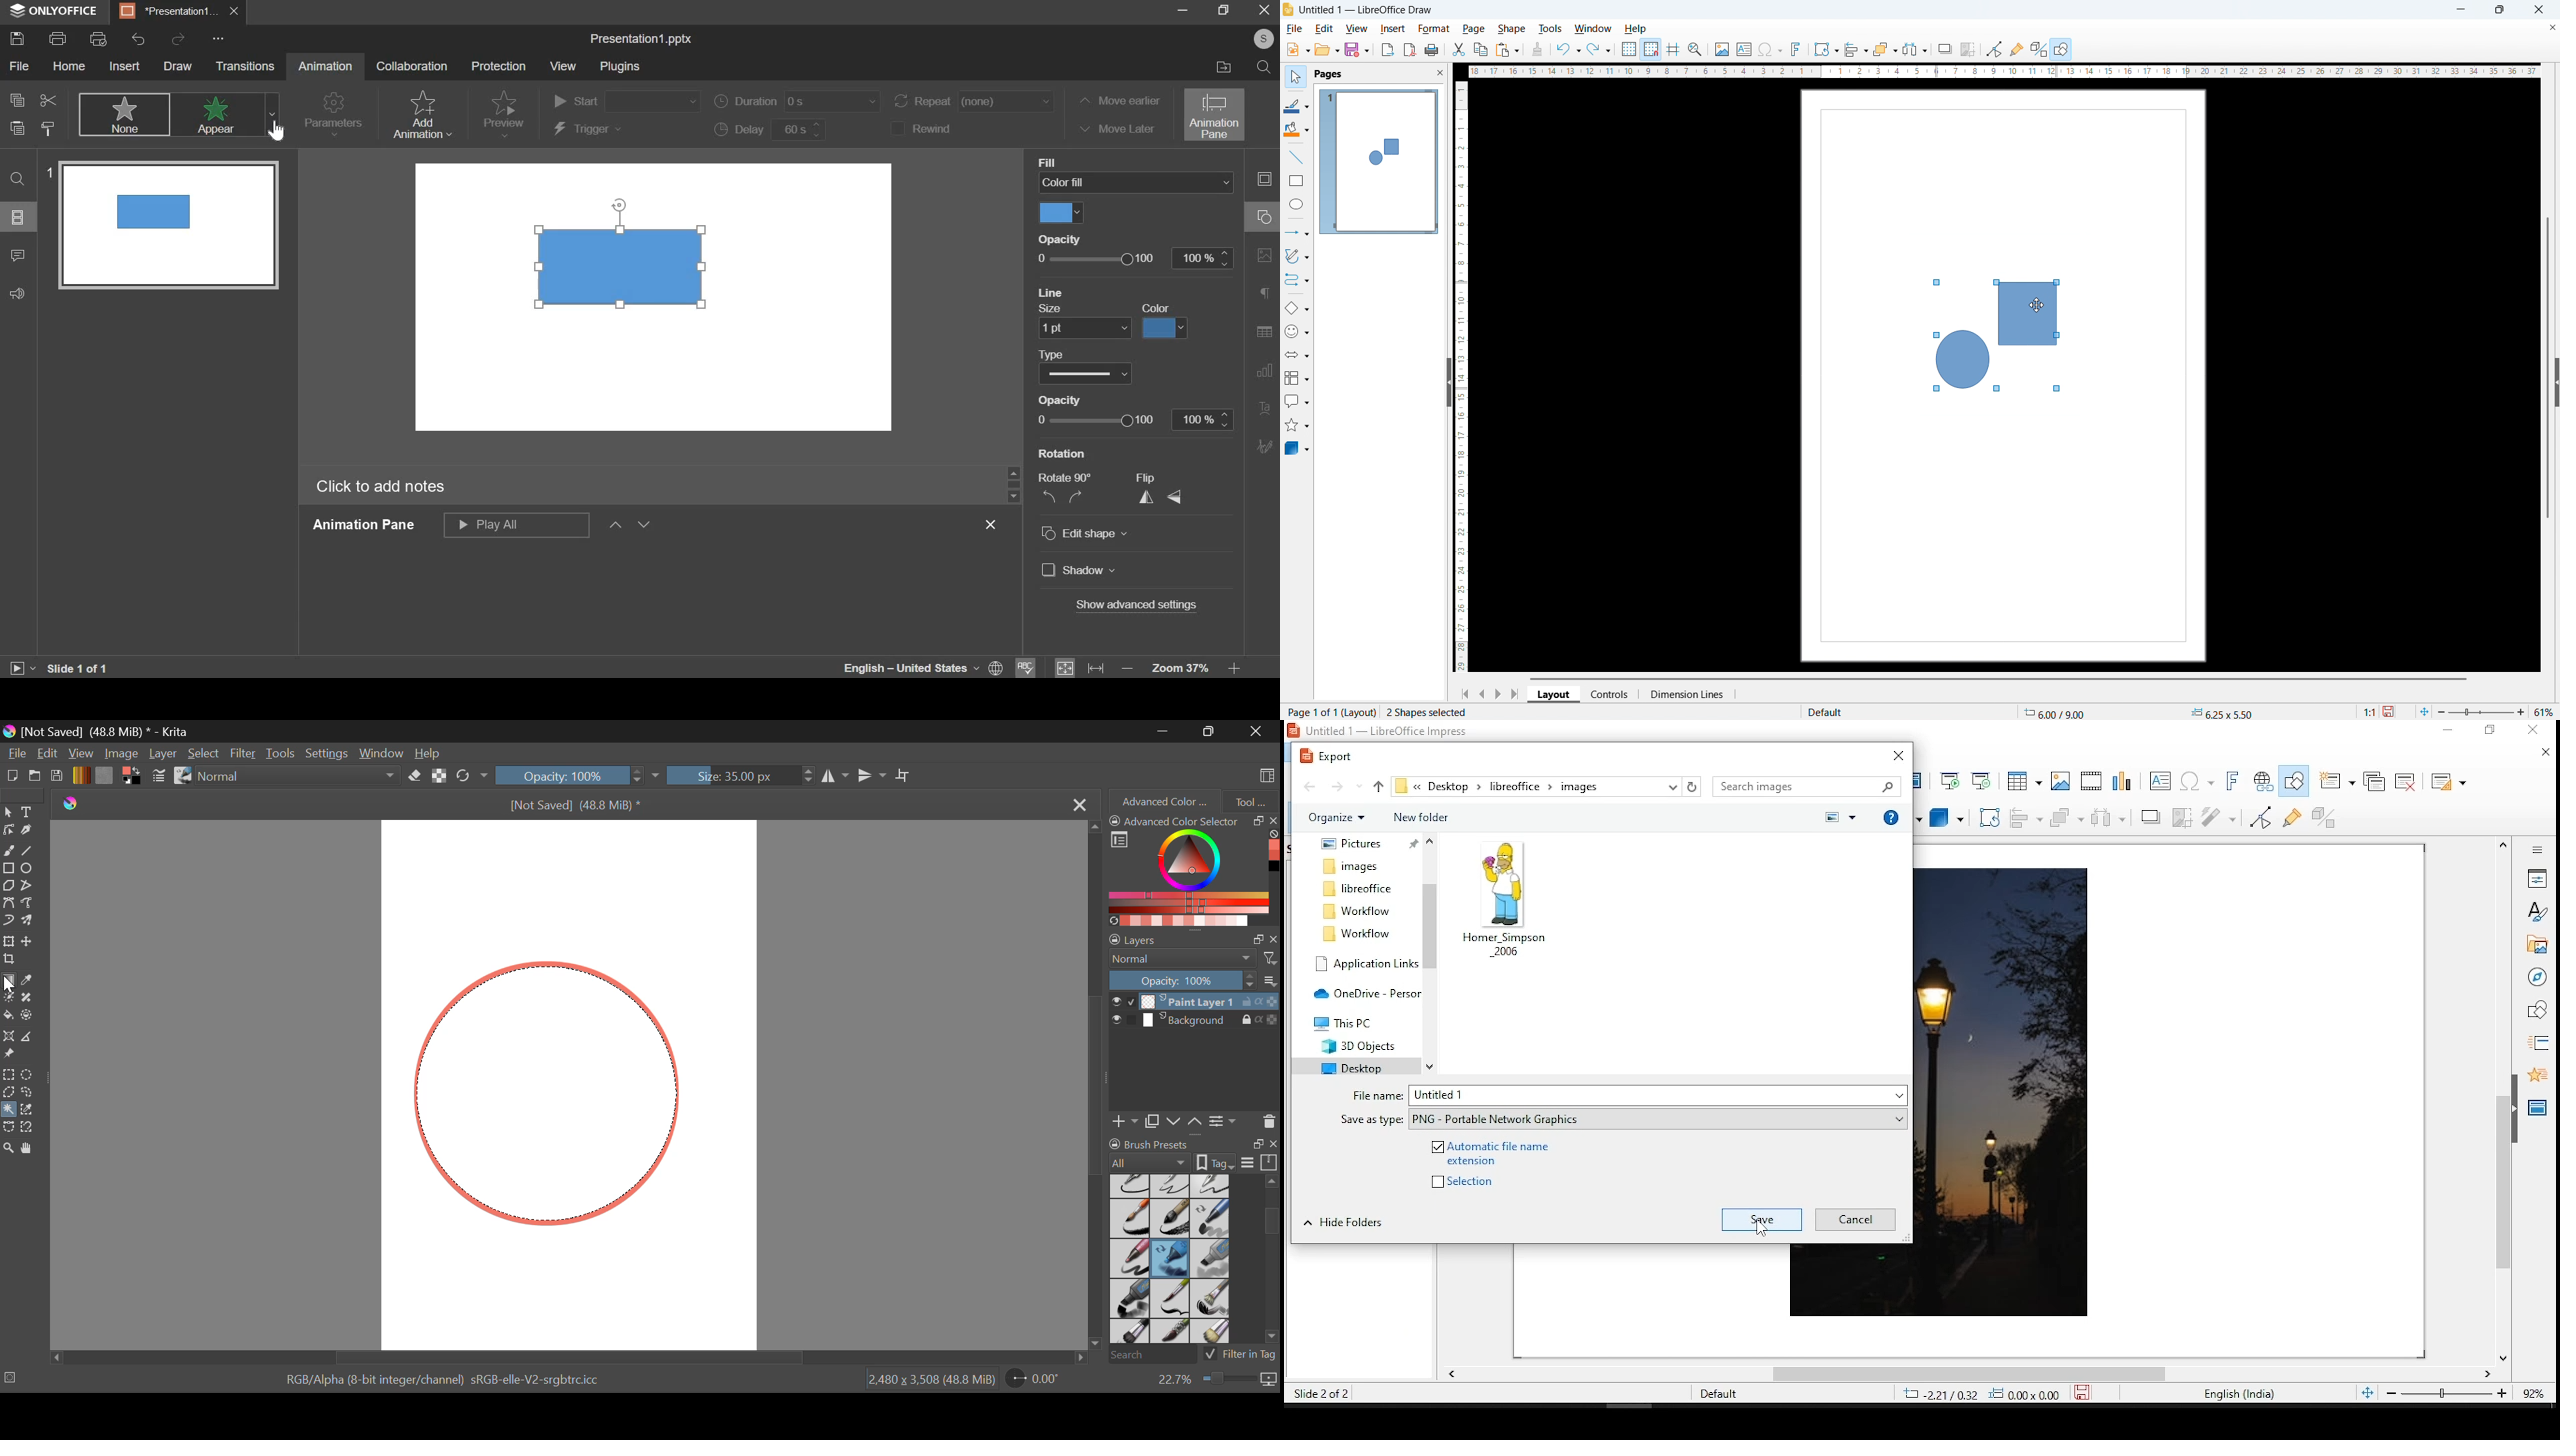  What do you see at coordinates (1193, 980) in the screenshot?
I see `Layer Opacity` at bounding box center [1193, 980].